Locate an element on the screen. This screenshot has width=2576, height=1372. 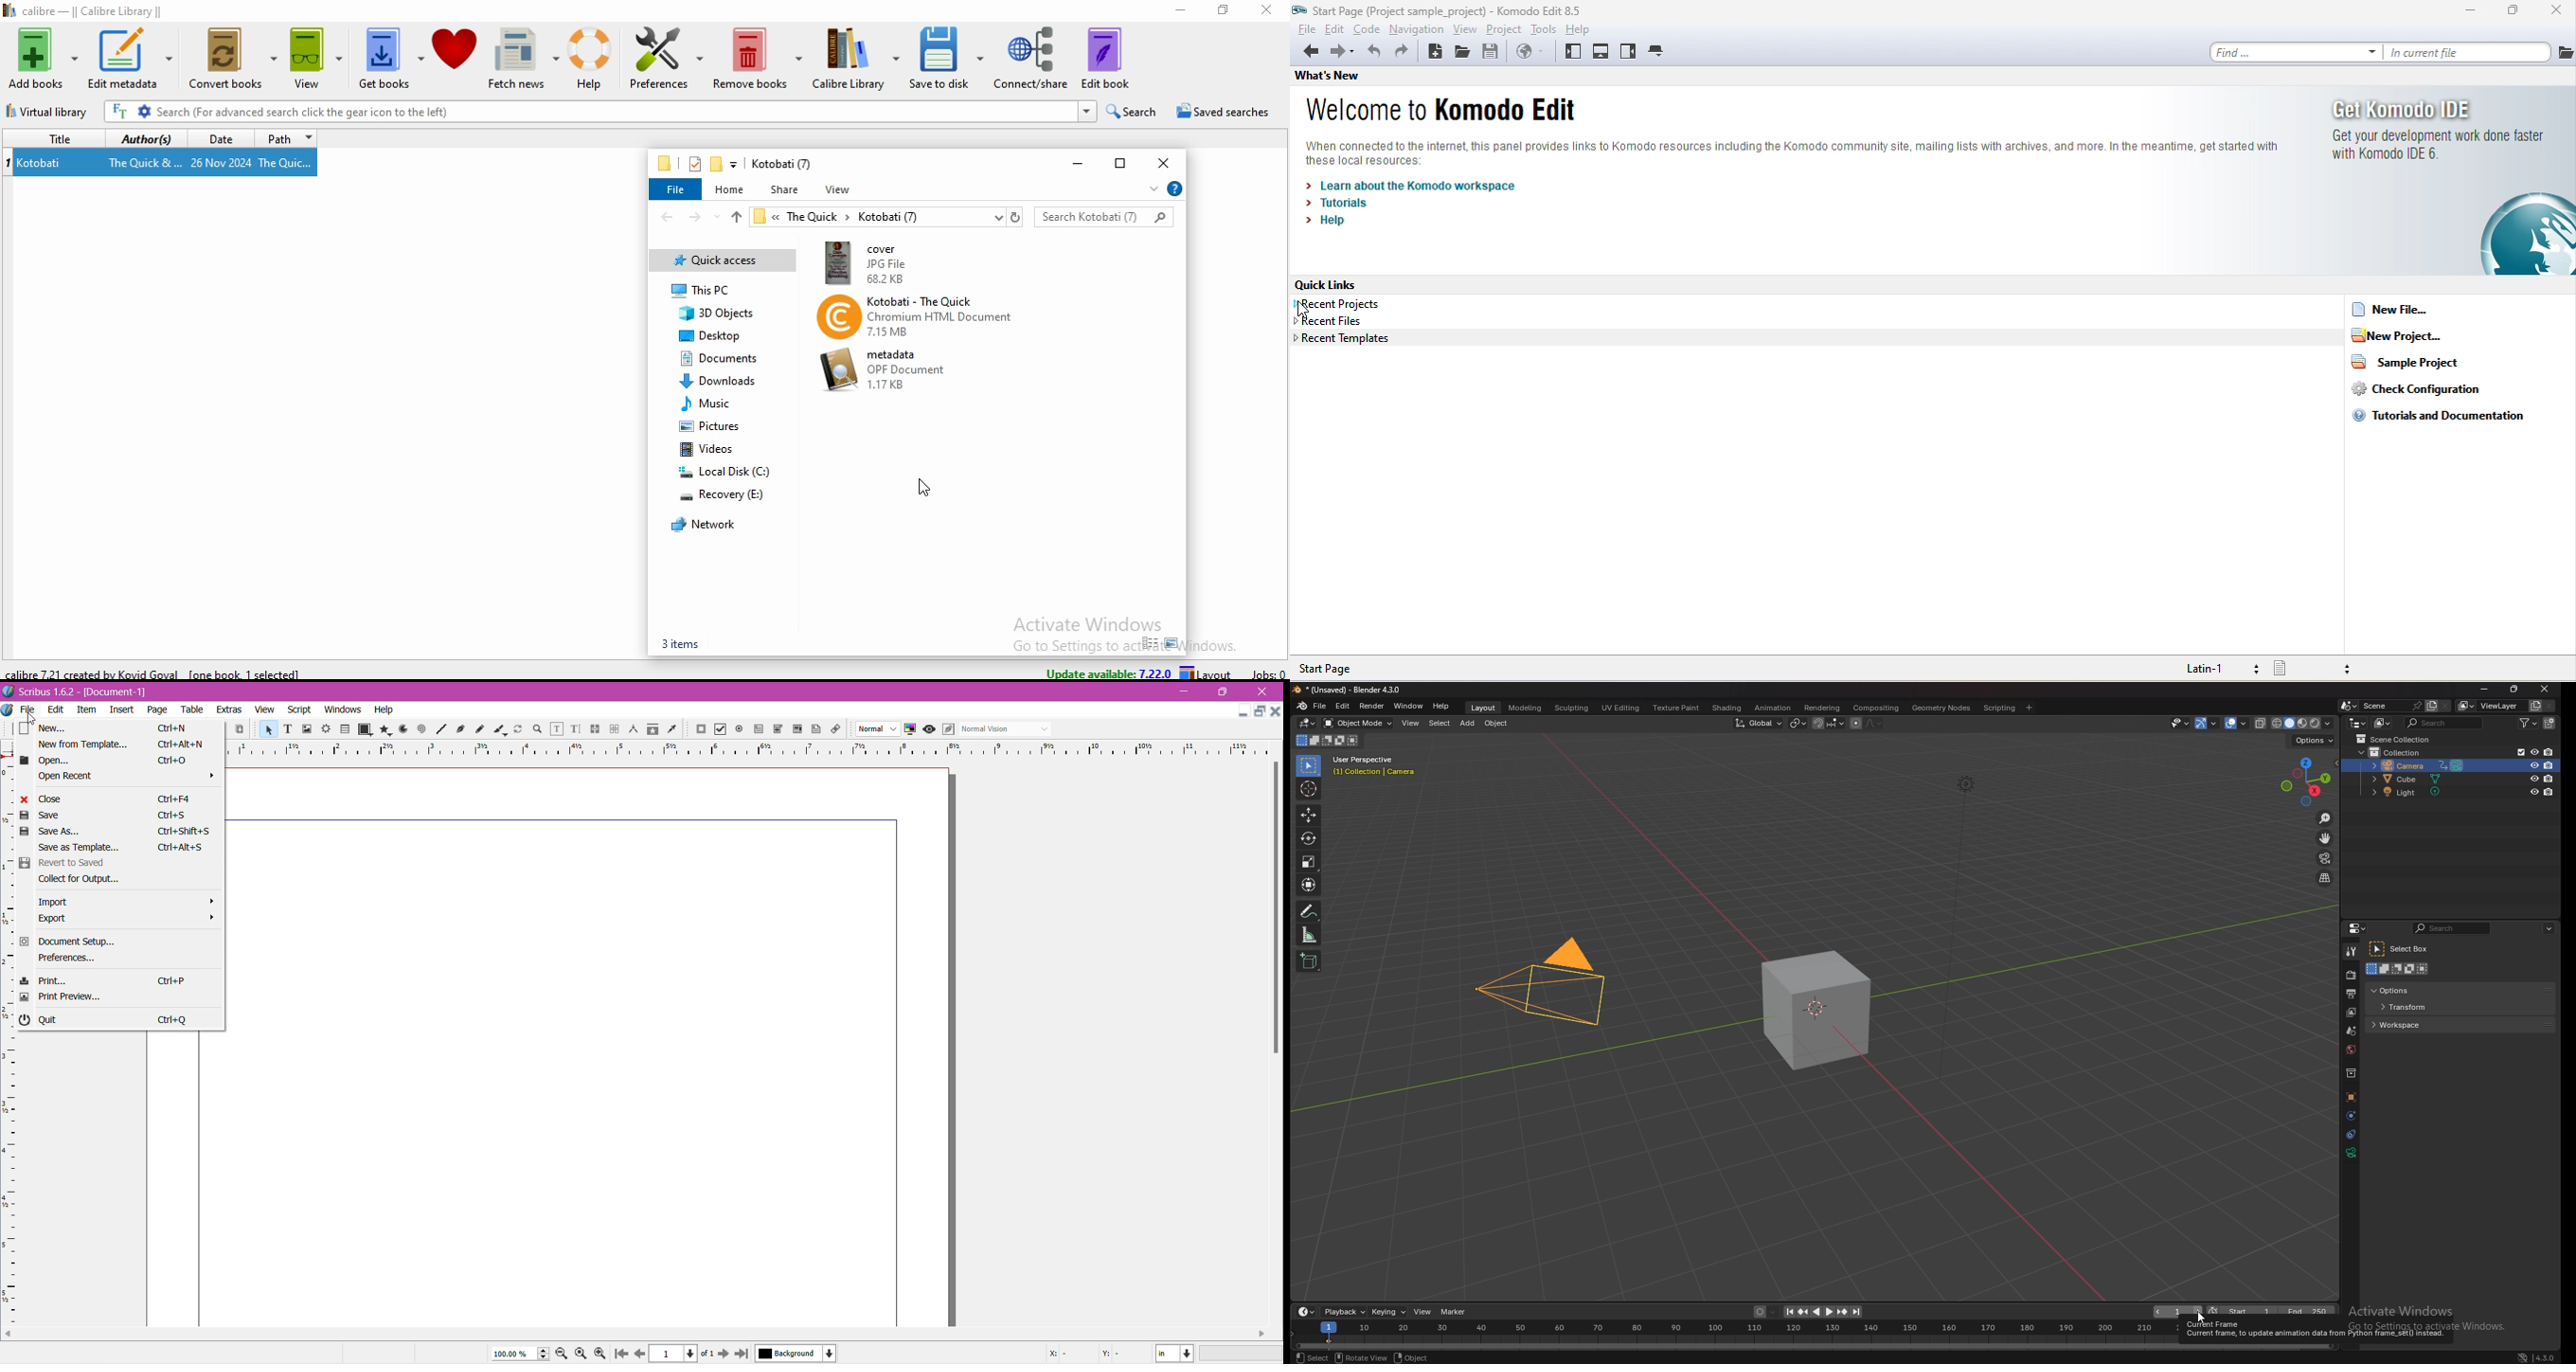
logo is located at coordinates (9, 690).